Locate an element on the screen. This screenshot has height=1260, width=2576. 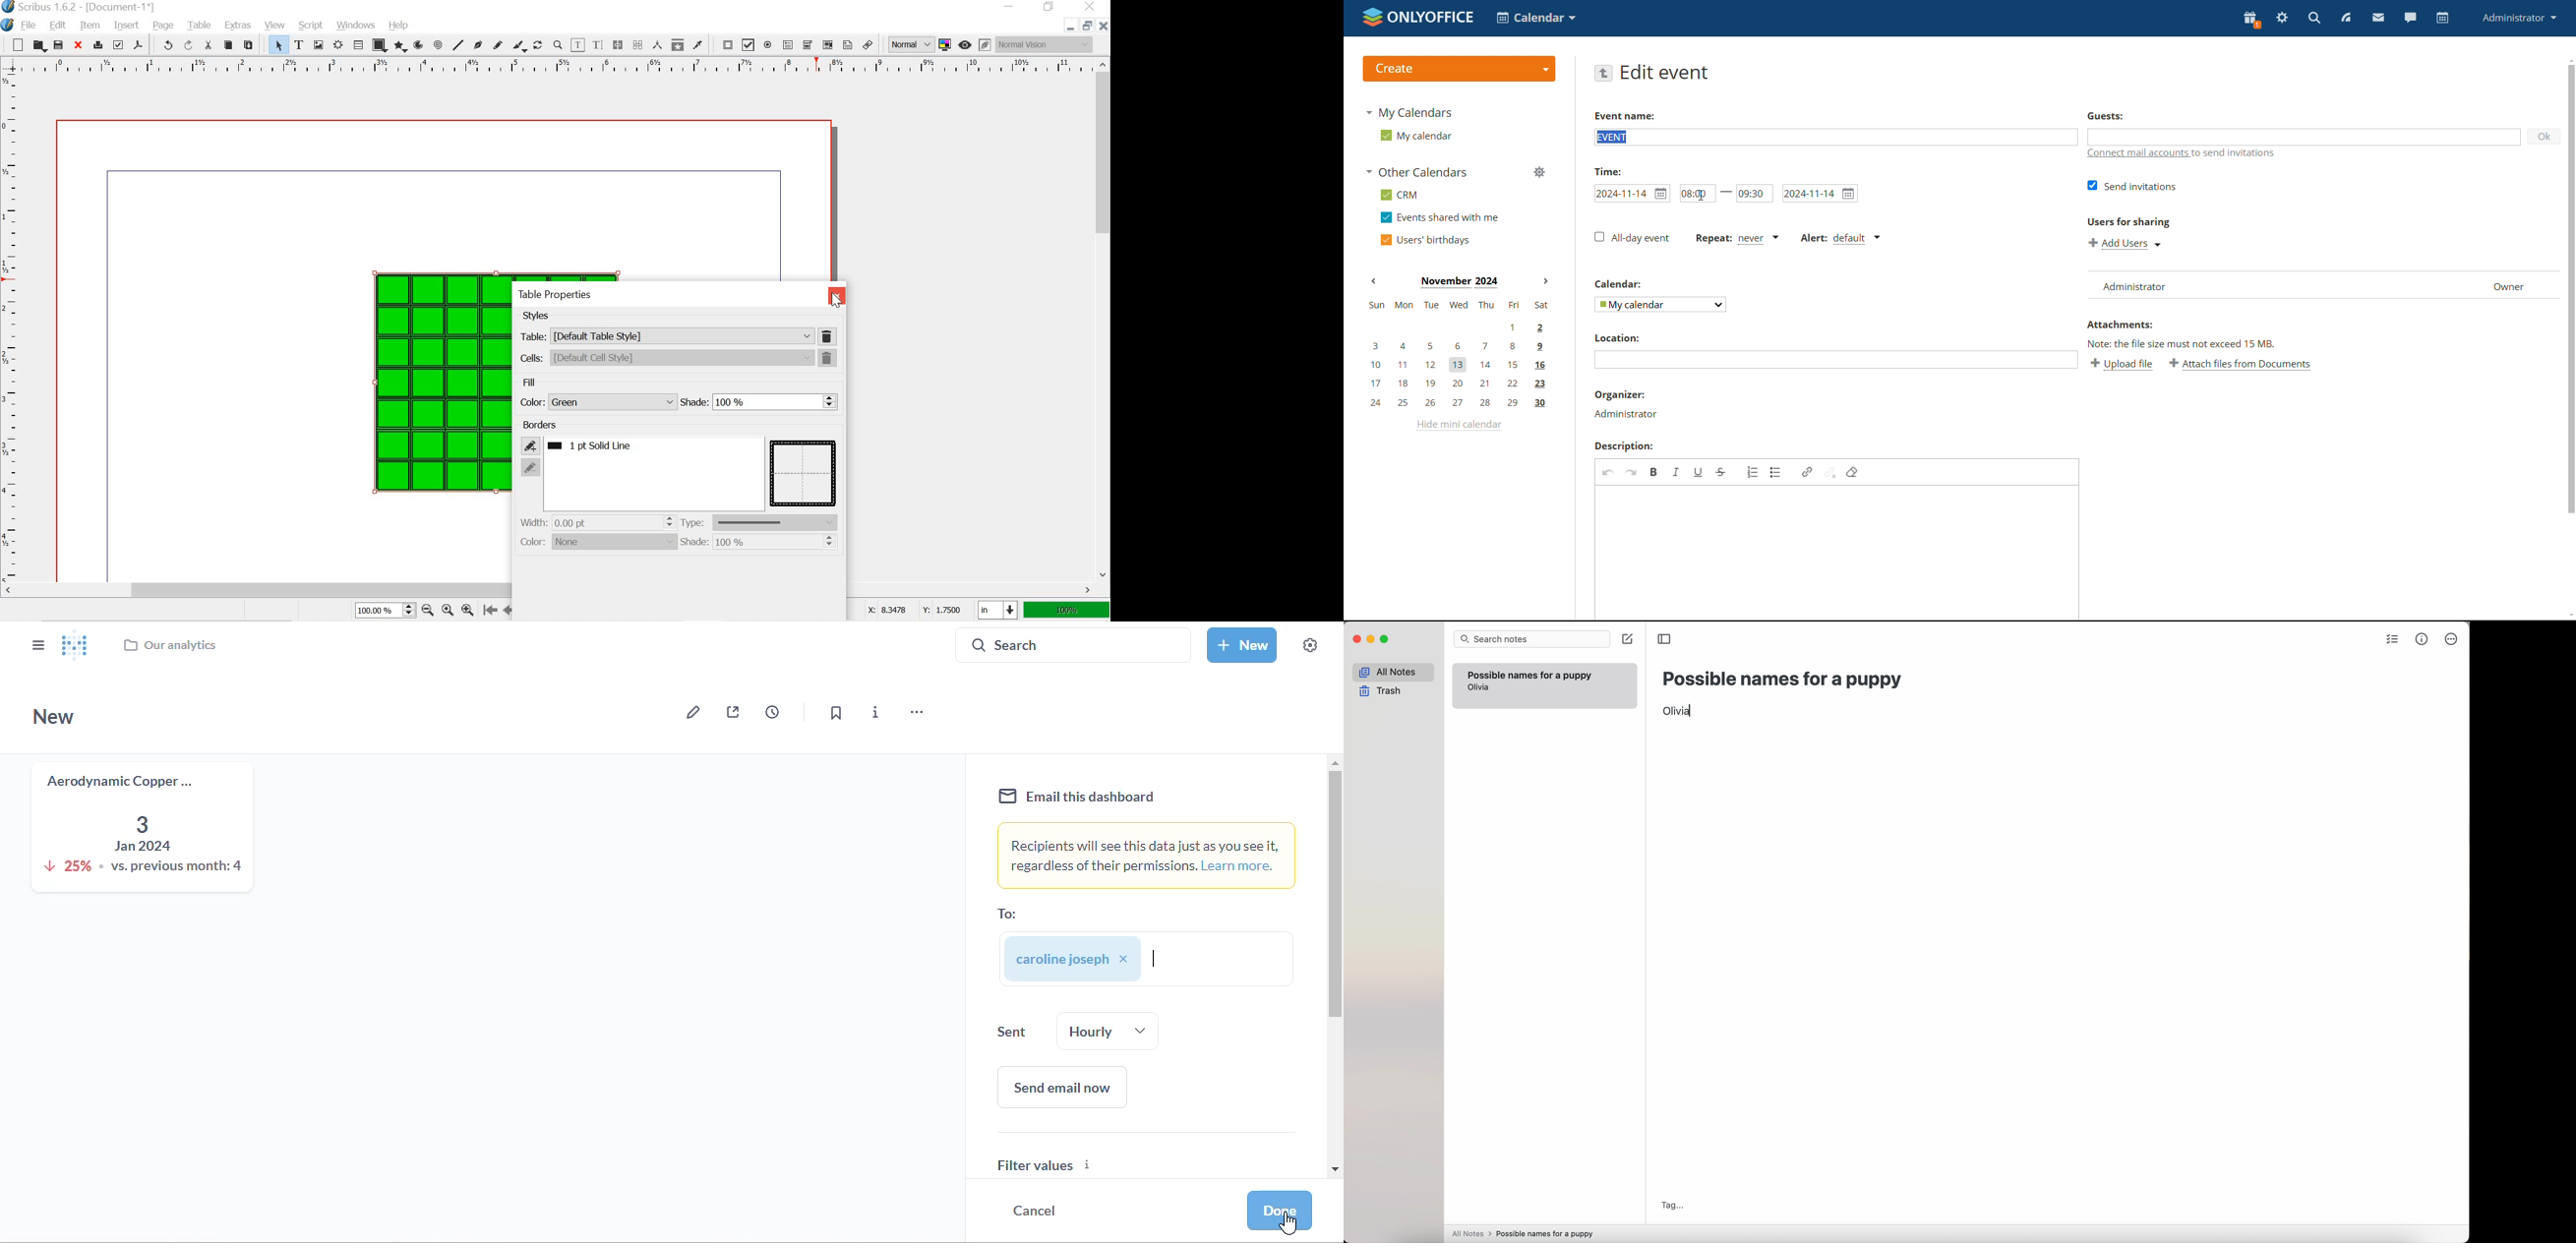
search bar is located at coordinates (1532, 640).